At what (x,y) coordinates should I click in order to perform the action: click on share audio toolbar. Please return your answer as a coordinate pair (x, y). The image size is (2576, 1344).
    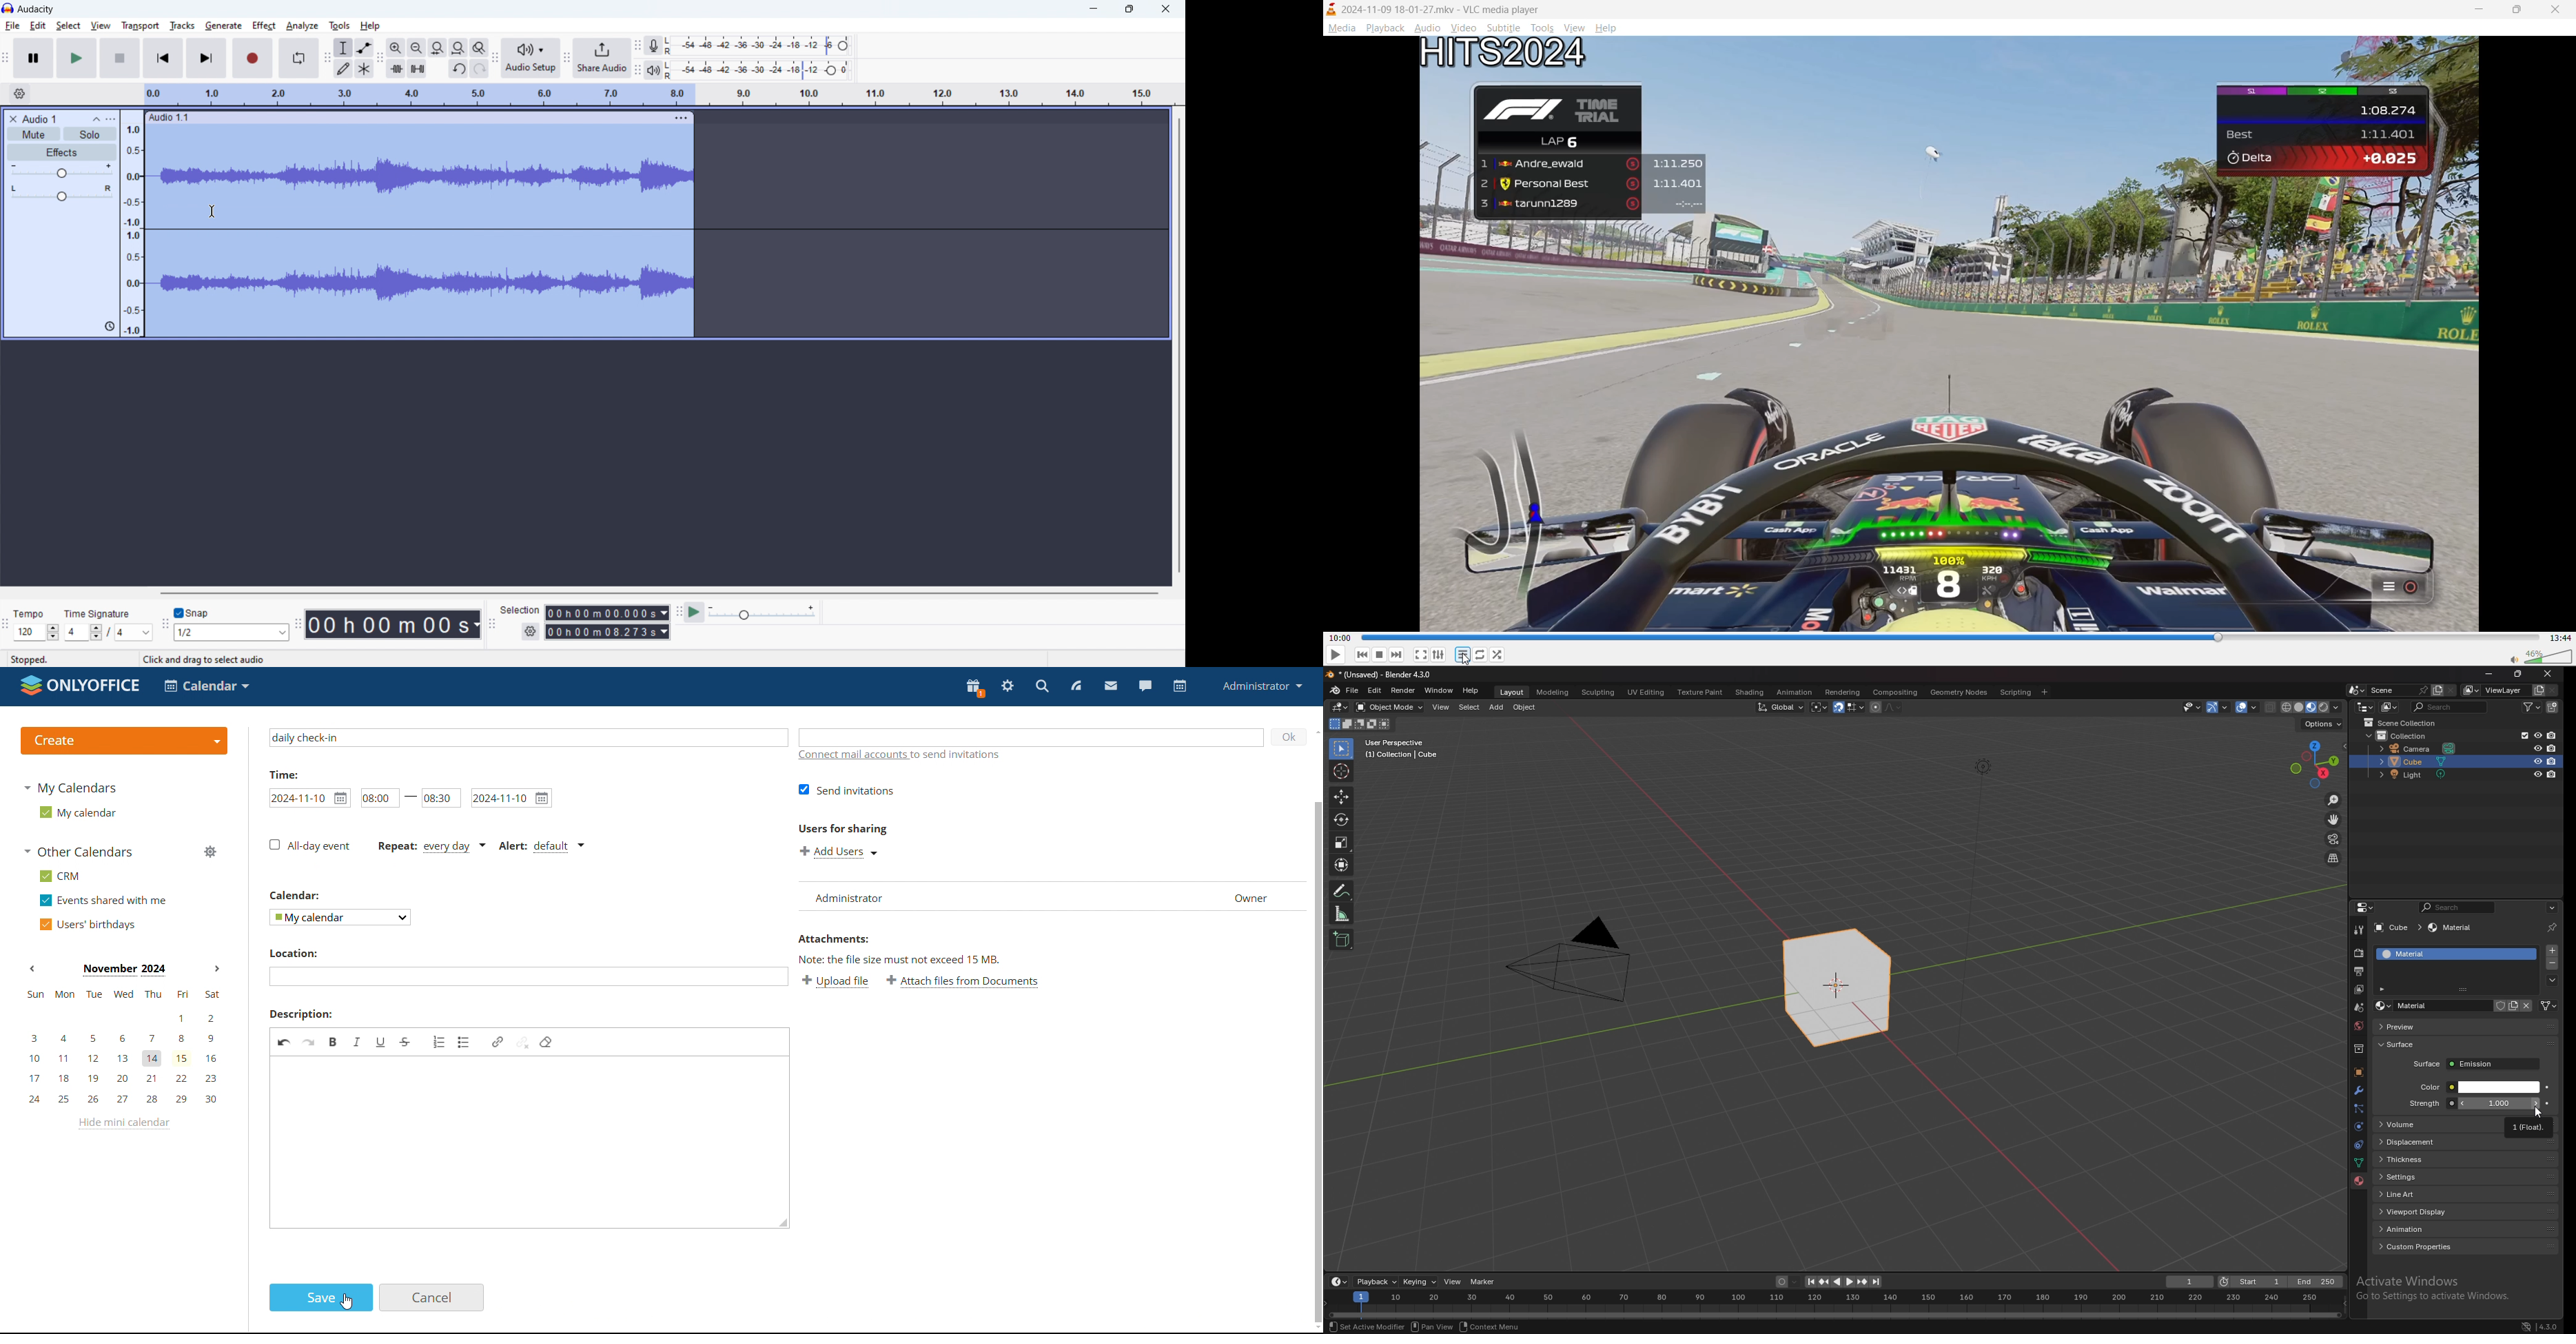
    Looking at the image, I should click on (567, 58).